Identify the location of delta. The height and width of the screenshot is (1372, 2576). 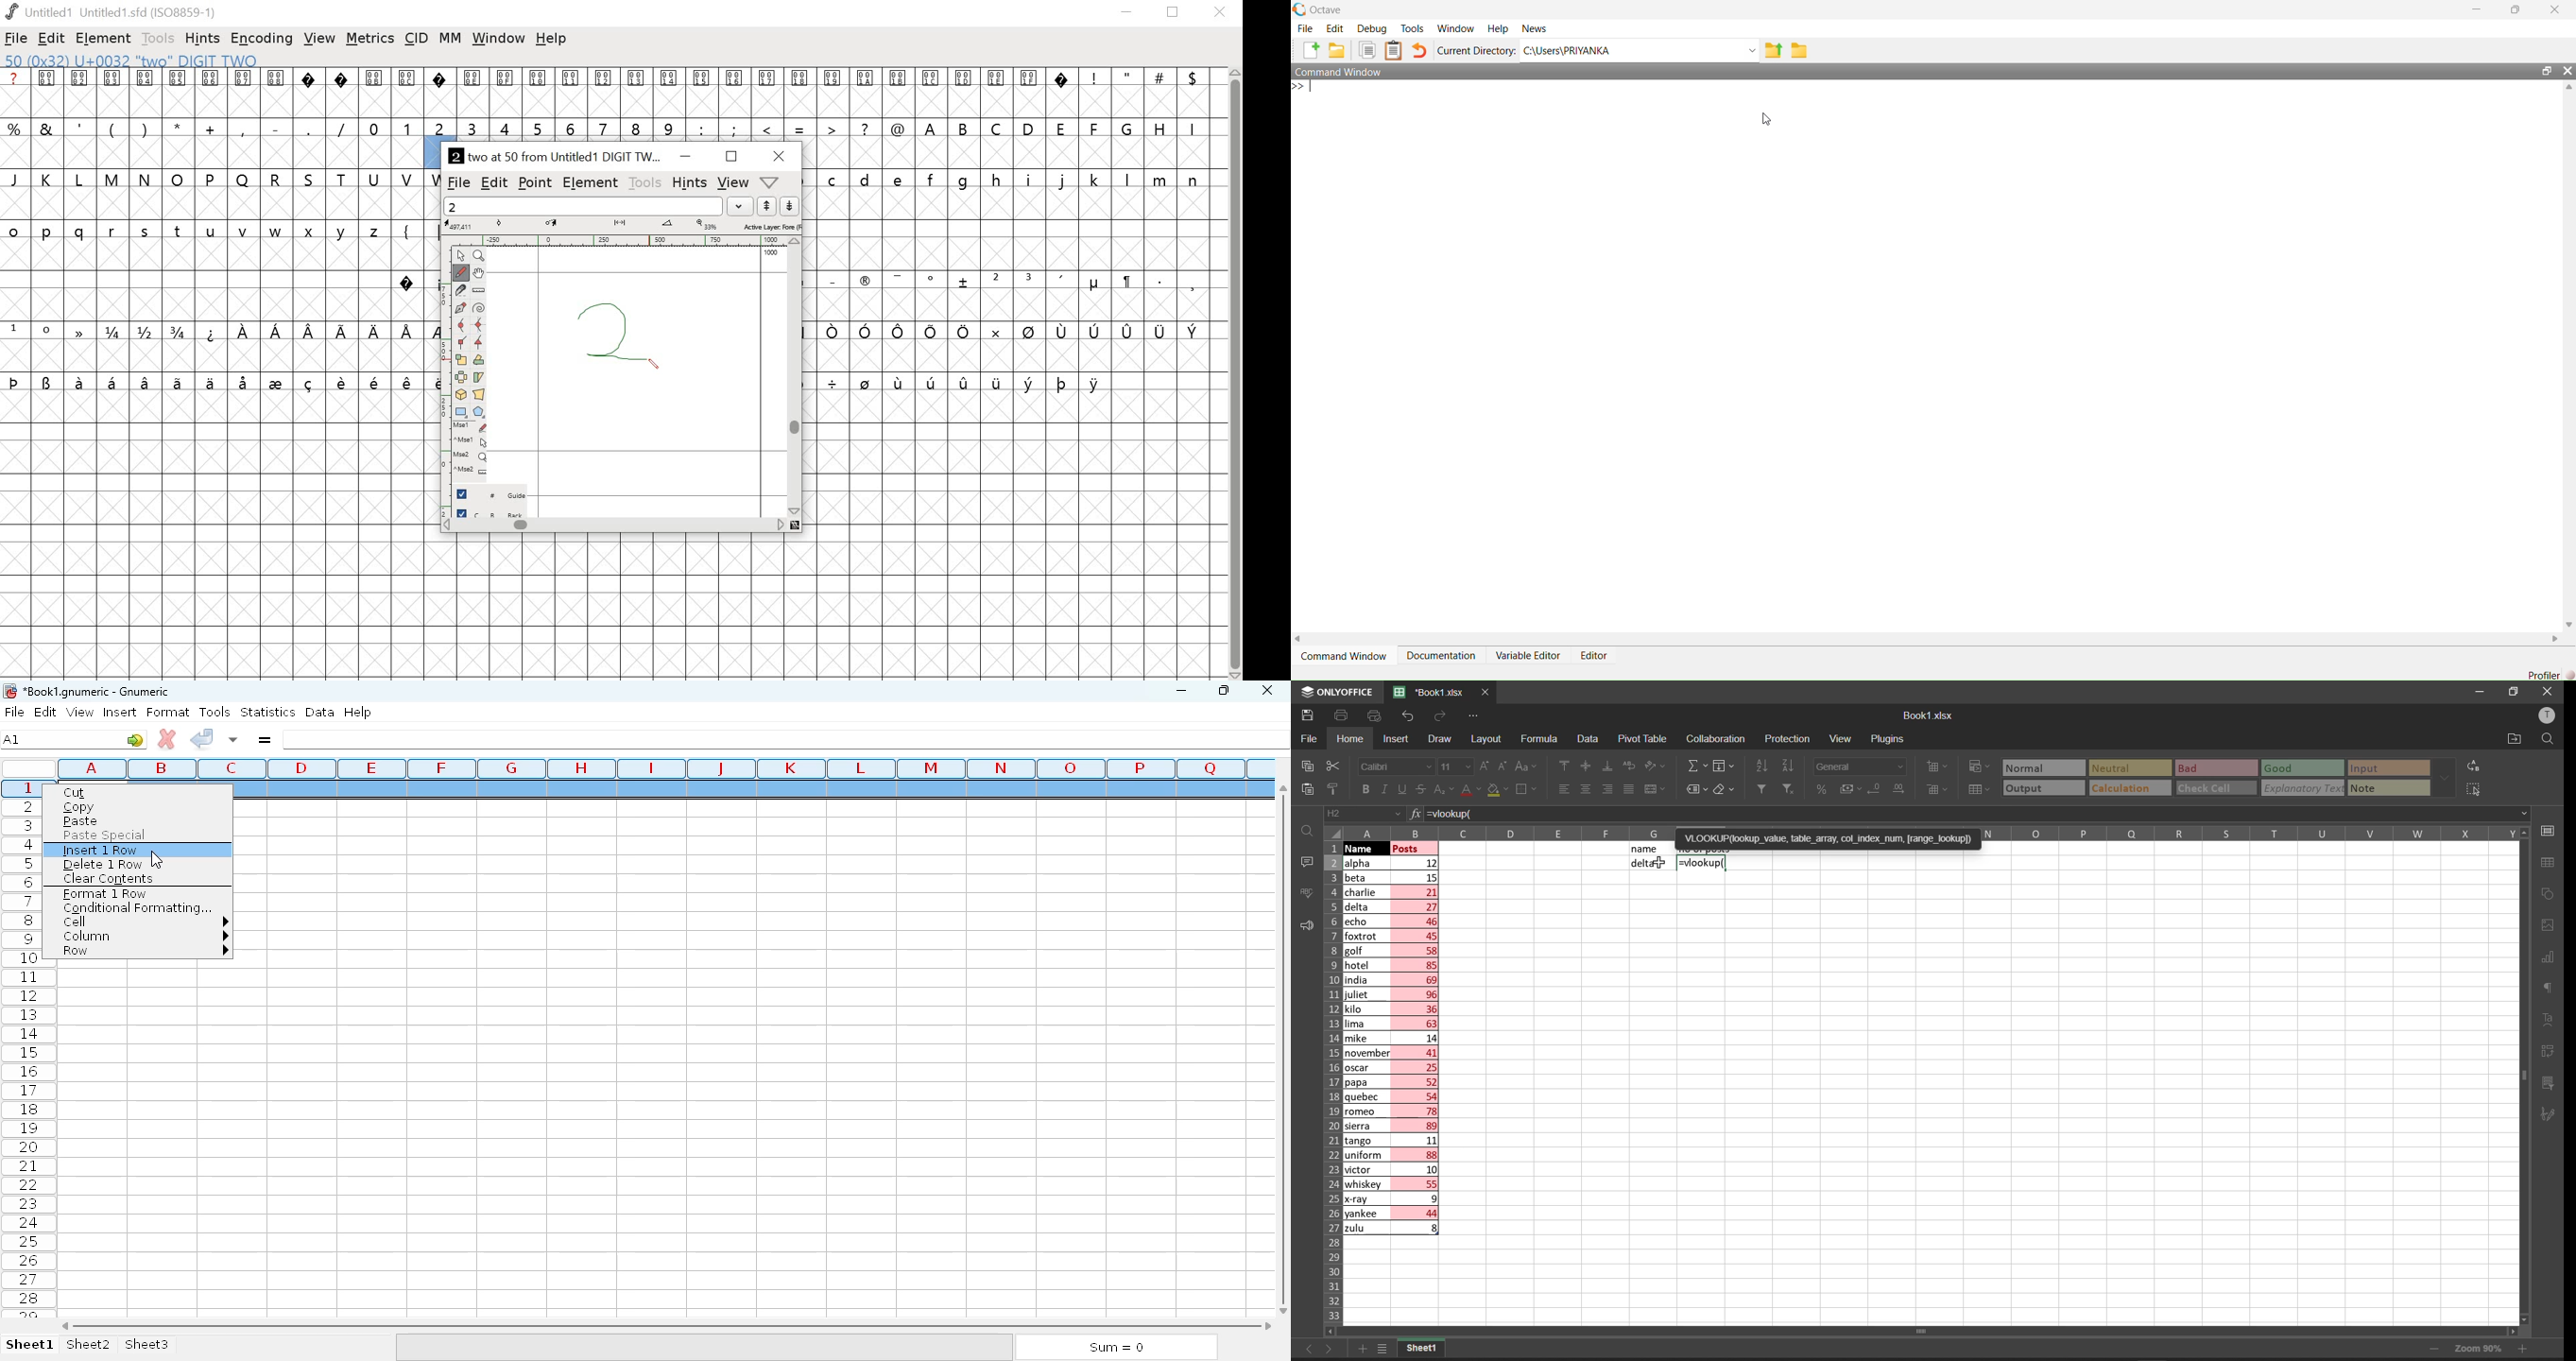
(1639, 864).